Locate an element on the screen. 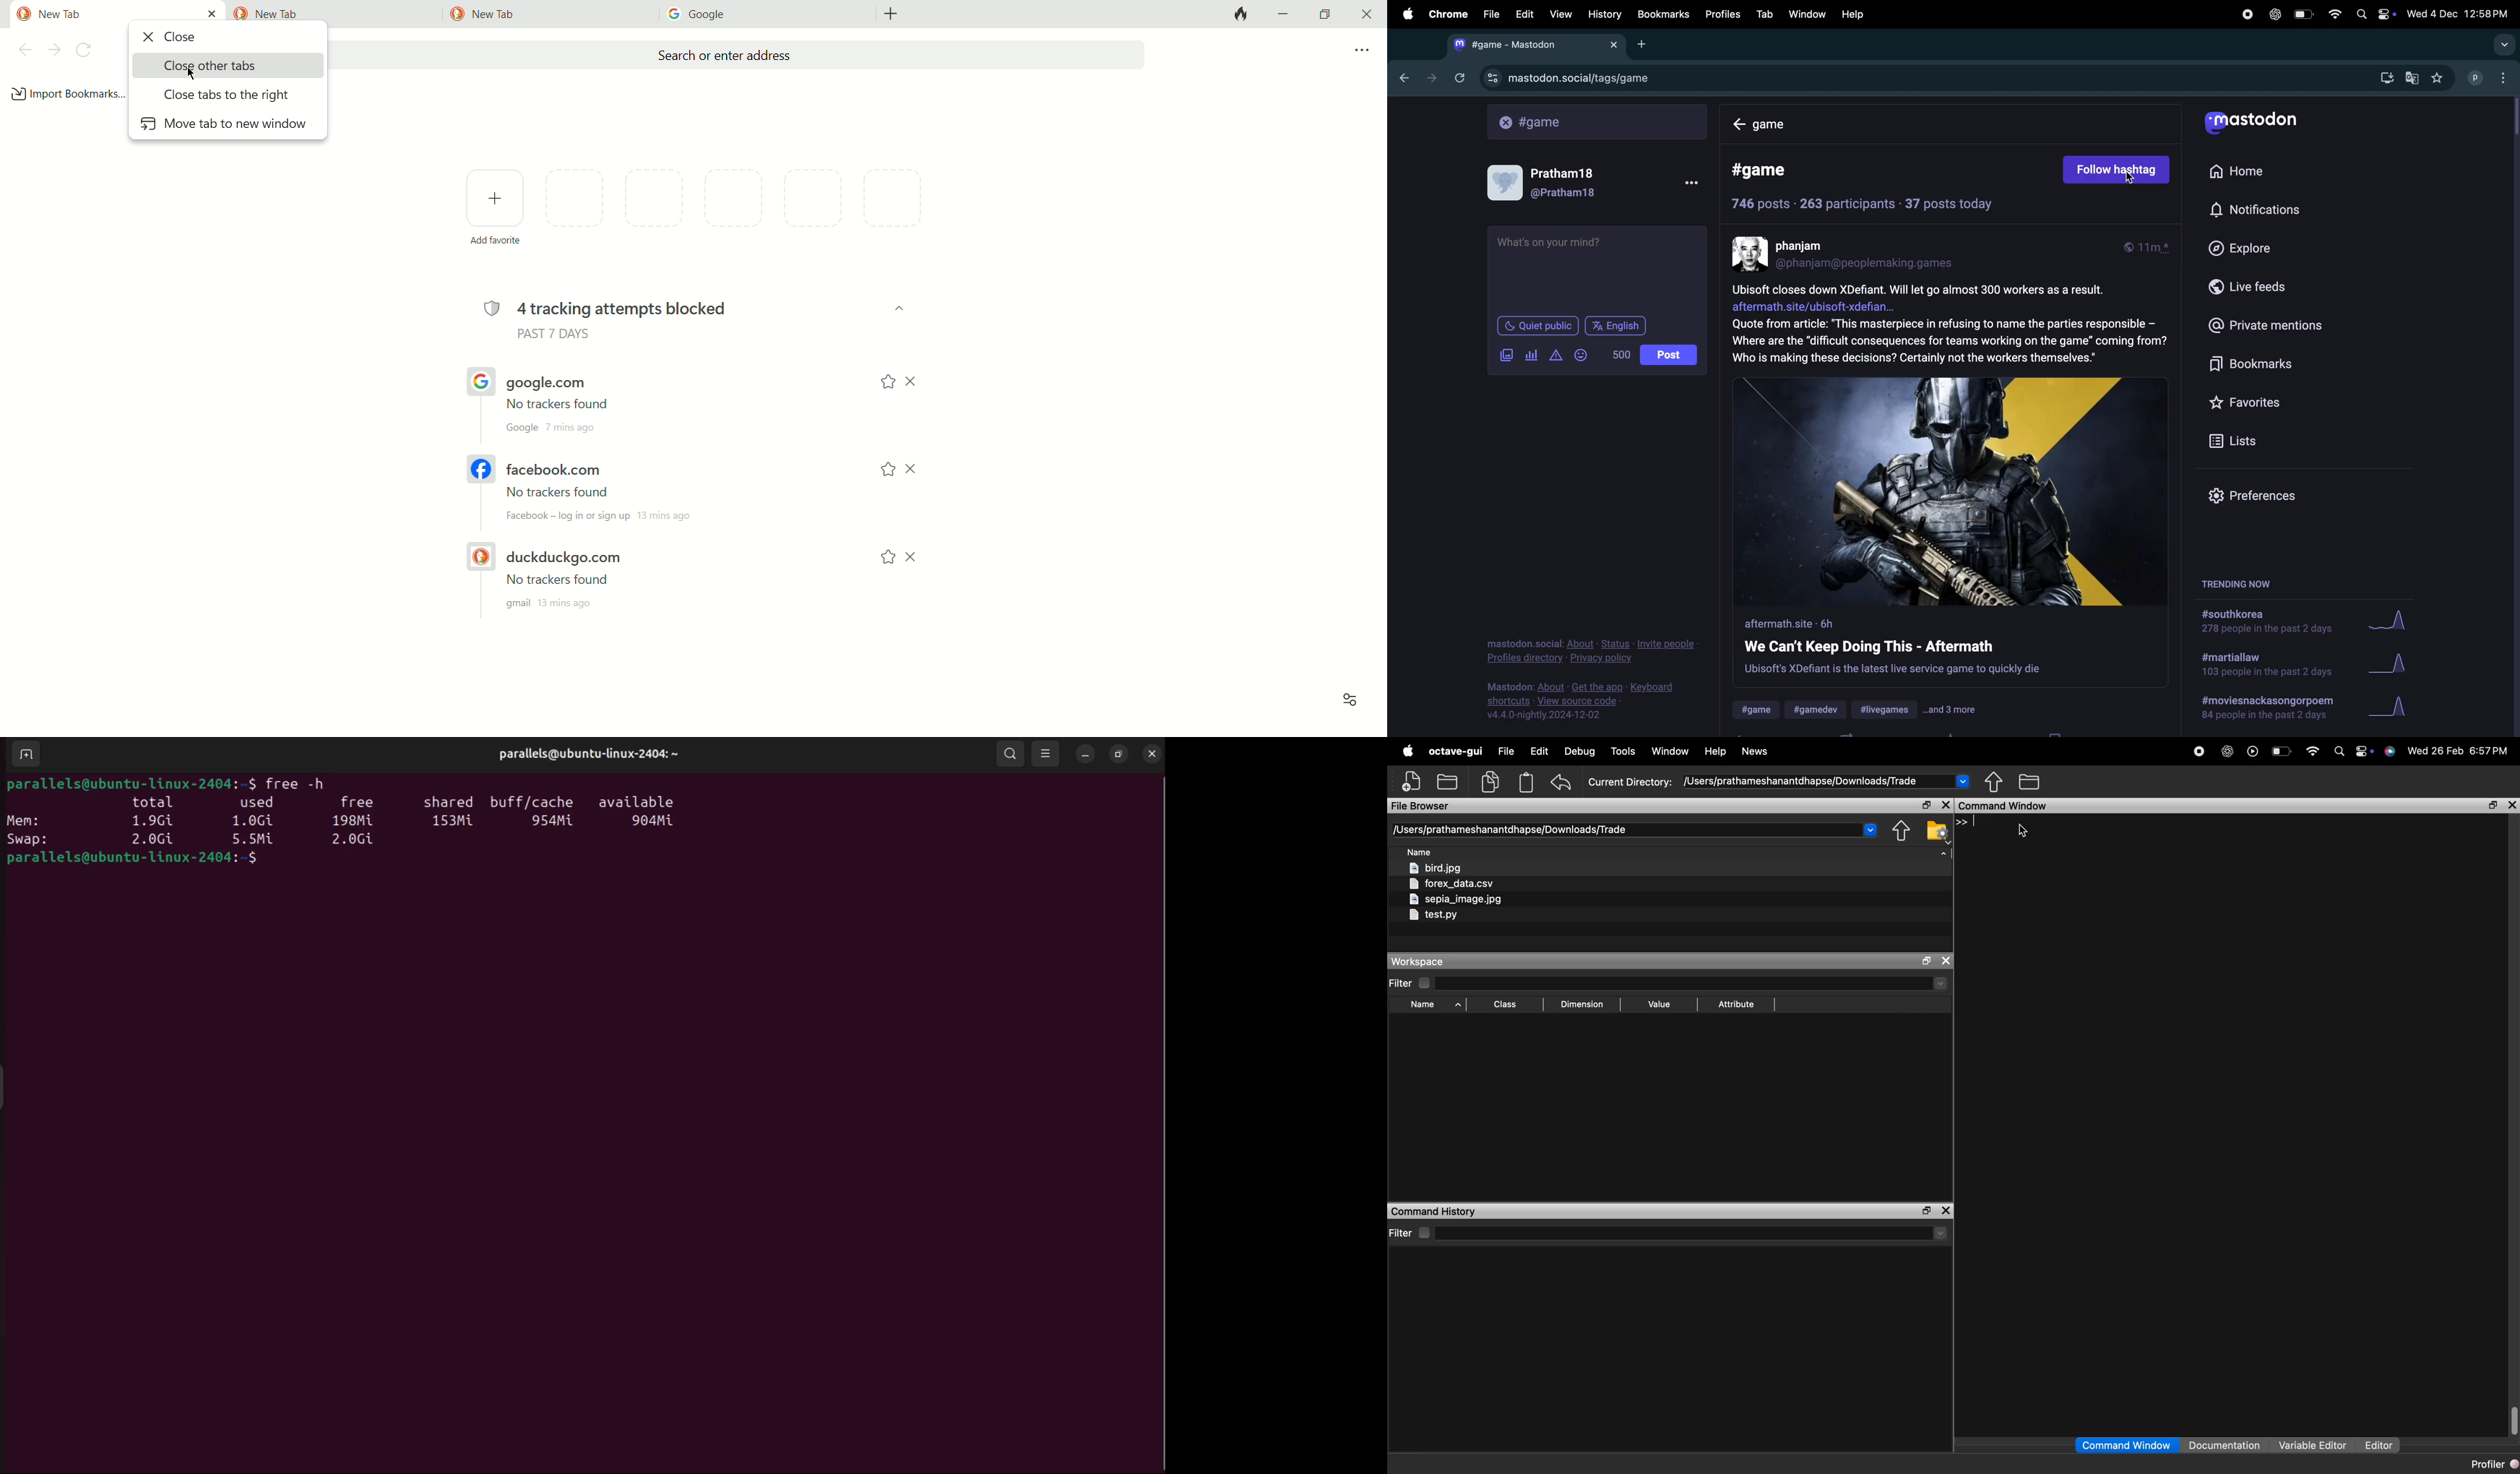  move tab to new window is located at coordinates (227, 125).